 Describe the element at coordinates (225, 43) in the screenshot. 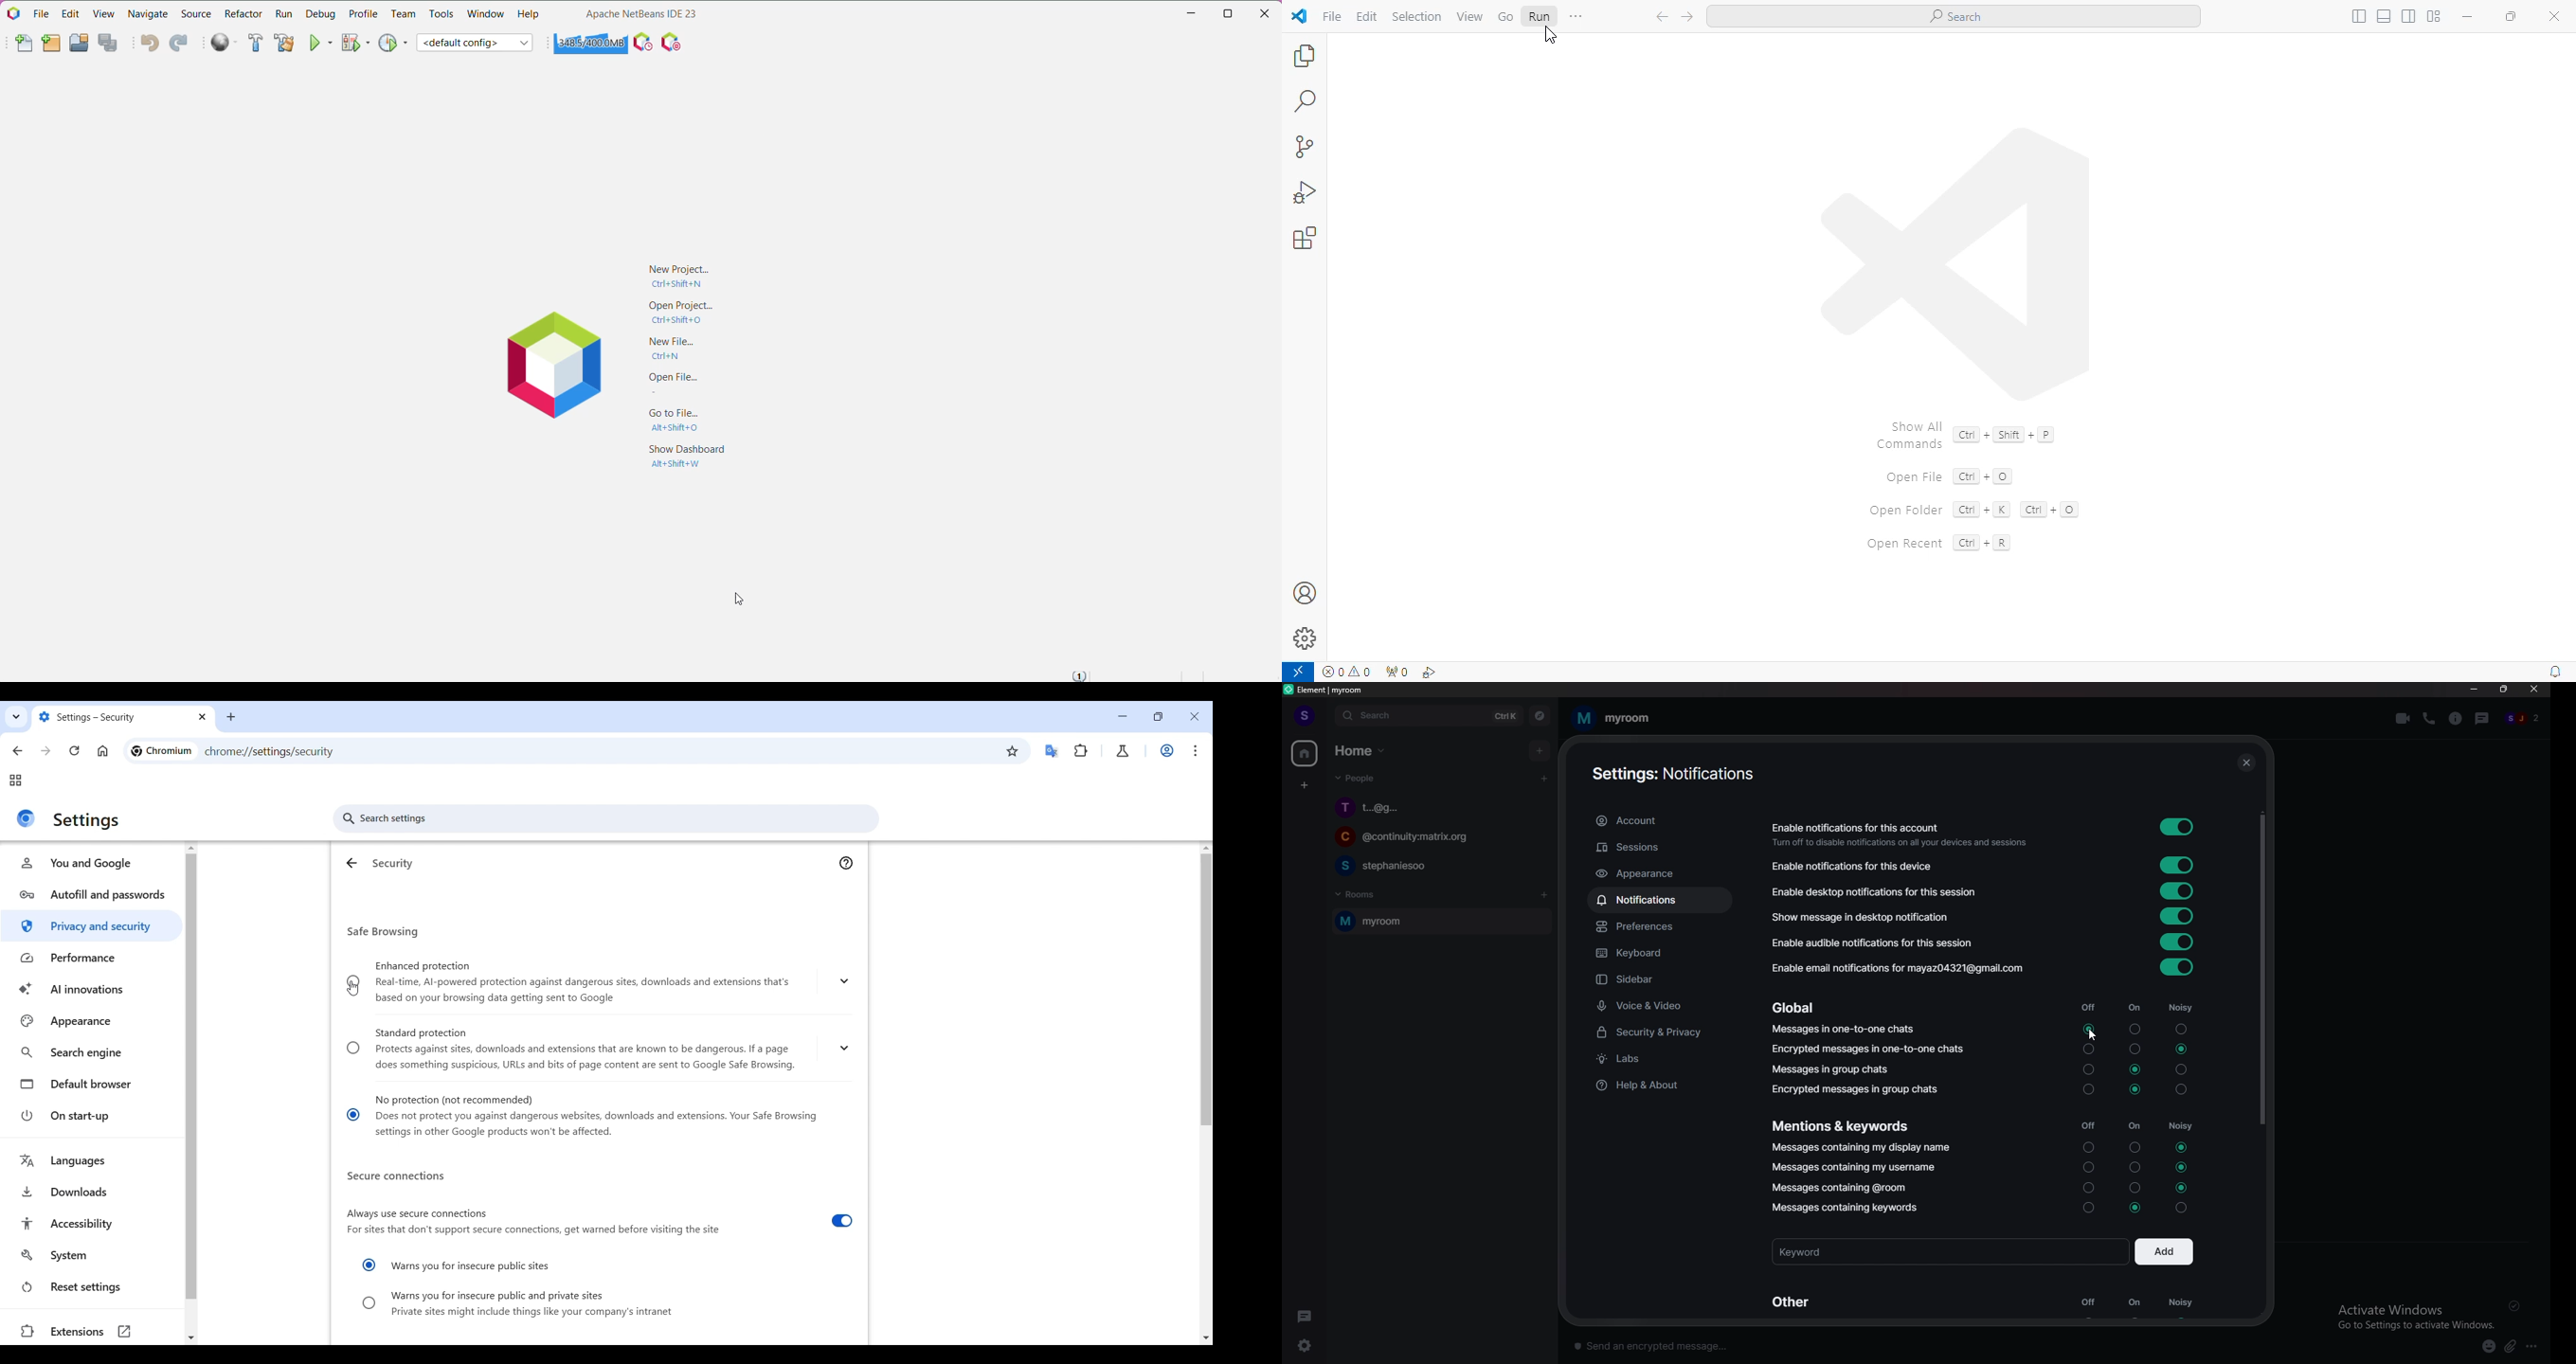

I see `Run All` at that location.